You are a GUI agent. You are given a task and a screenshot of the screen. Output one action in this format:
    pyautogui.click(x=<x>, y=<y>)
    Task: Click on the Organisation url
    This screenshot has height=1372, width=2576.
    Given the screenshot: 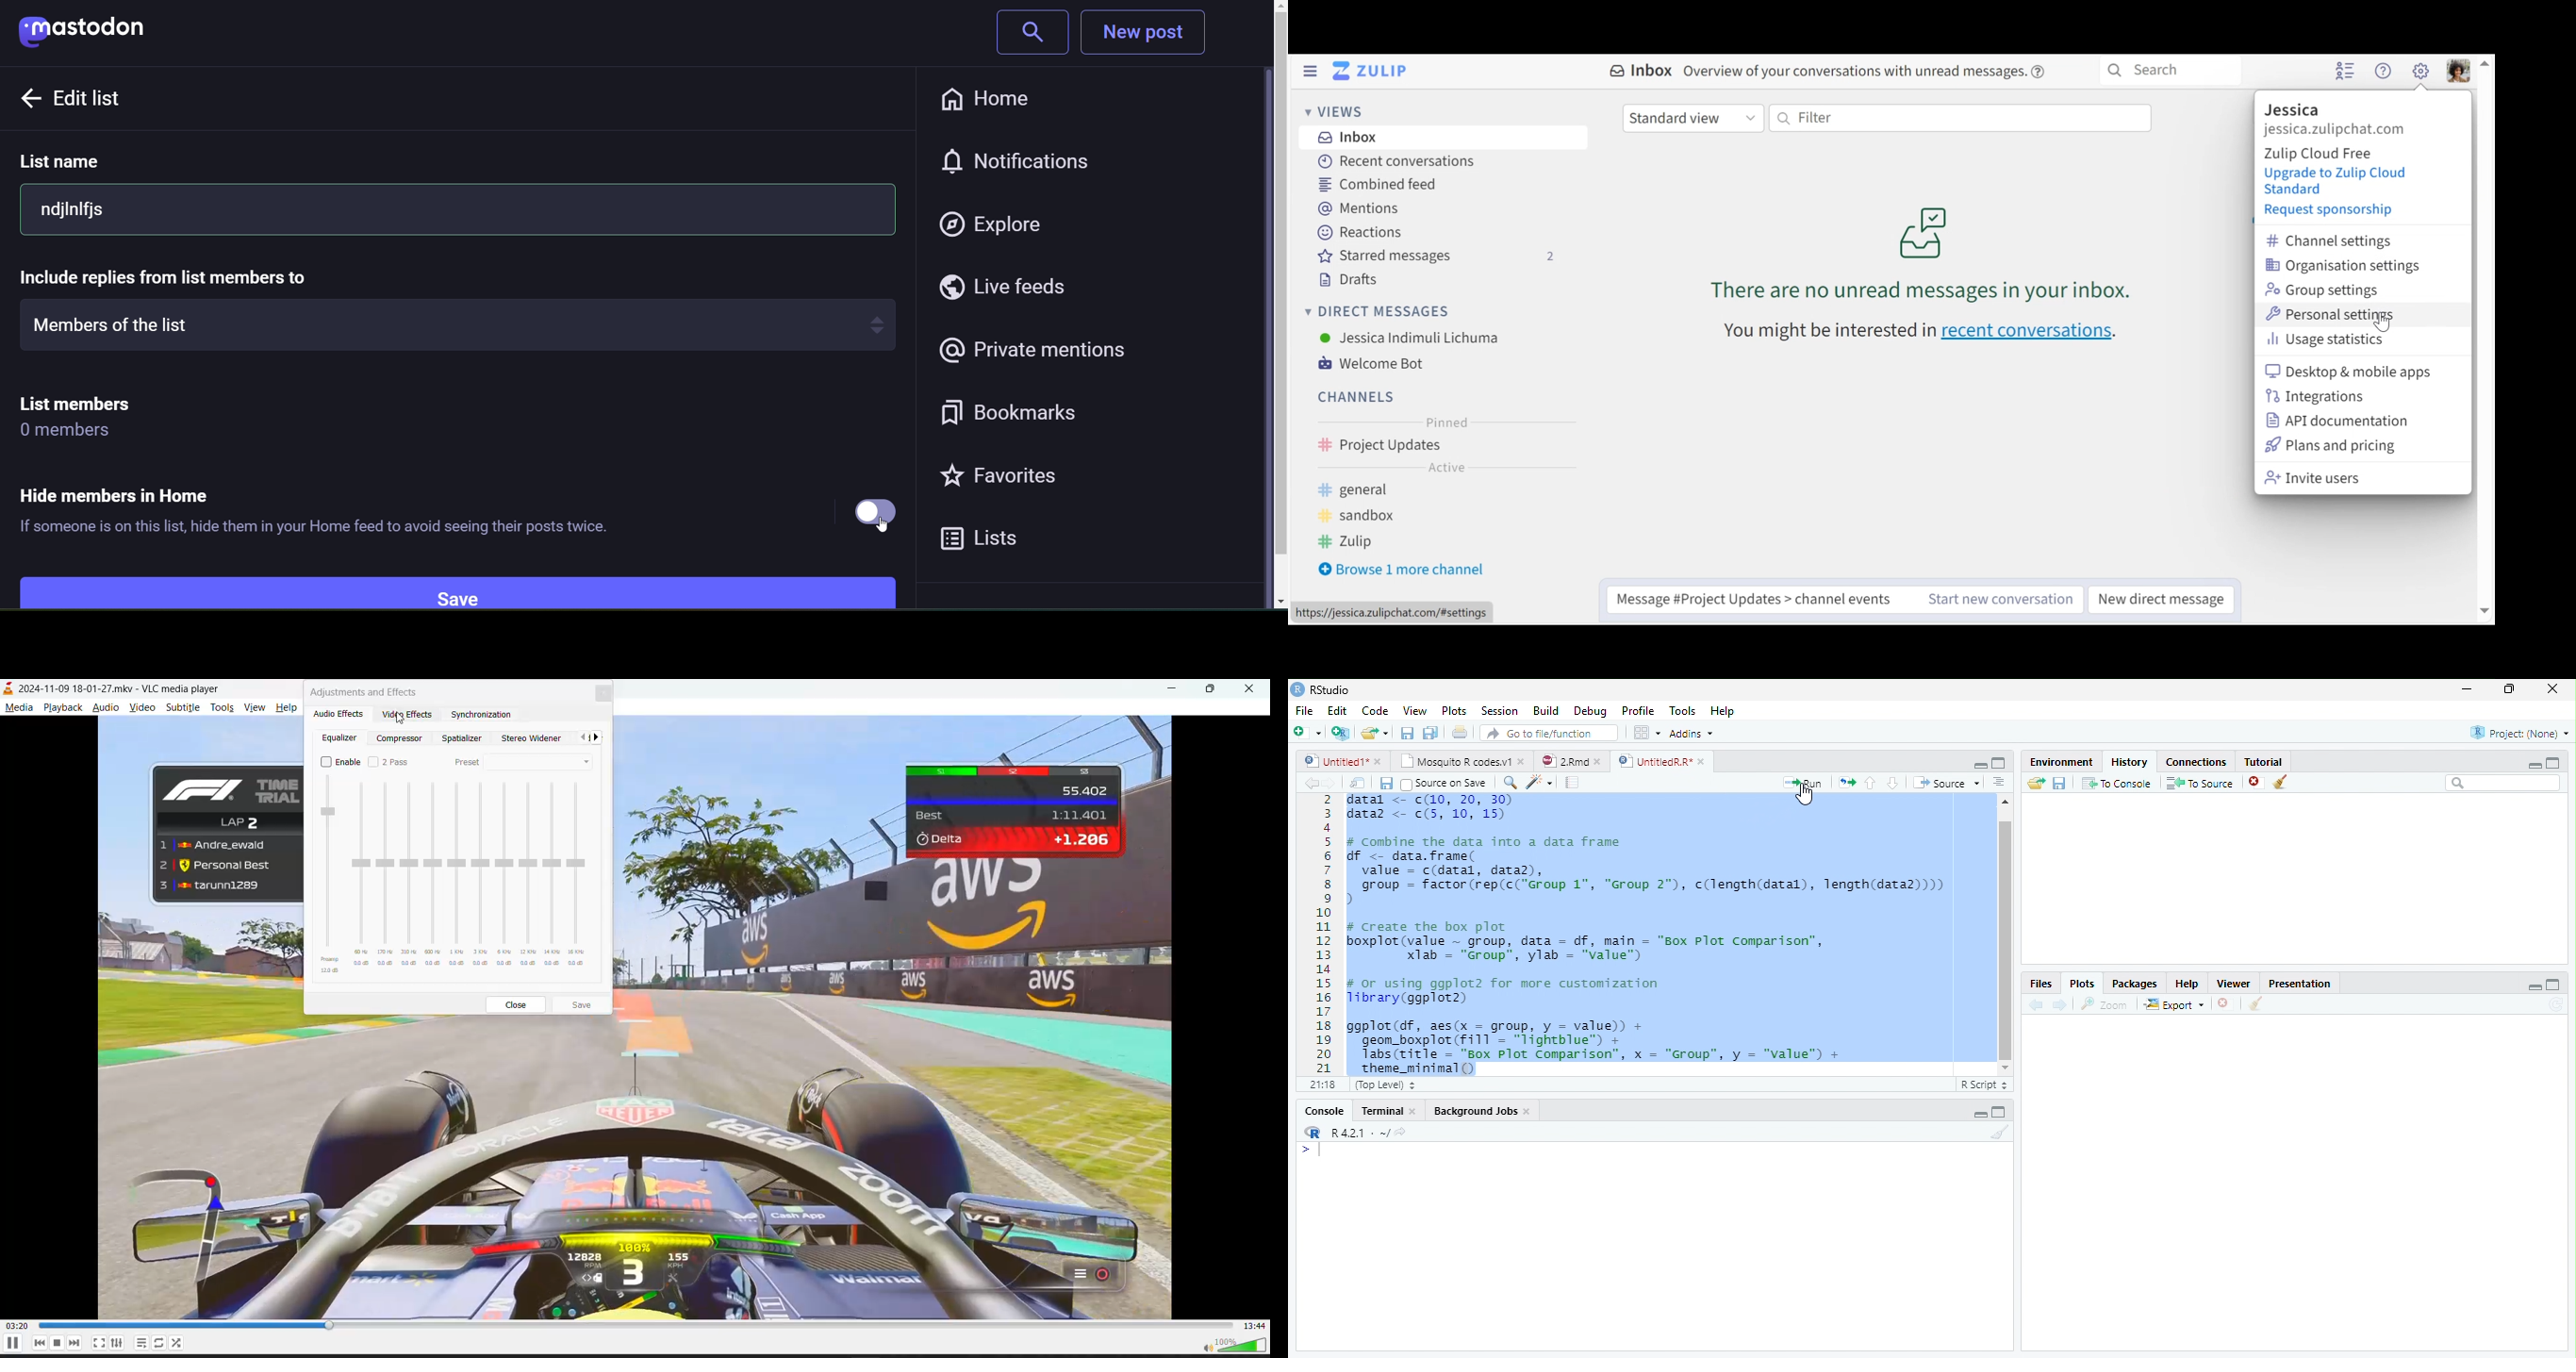 What is the action you would take?
    pyautogui.click(x=2353, y=130)
    